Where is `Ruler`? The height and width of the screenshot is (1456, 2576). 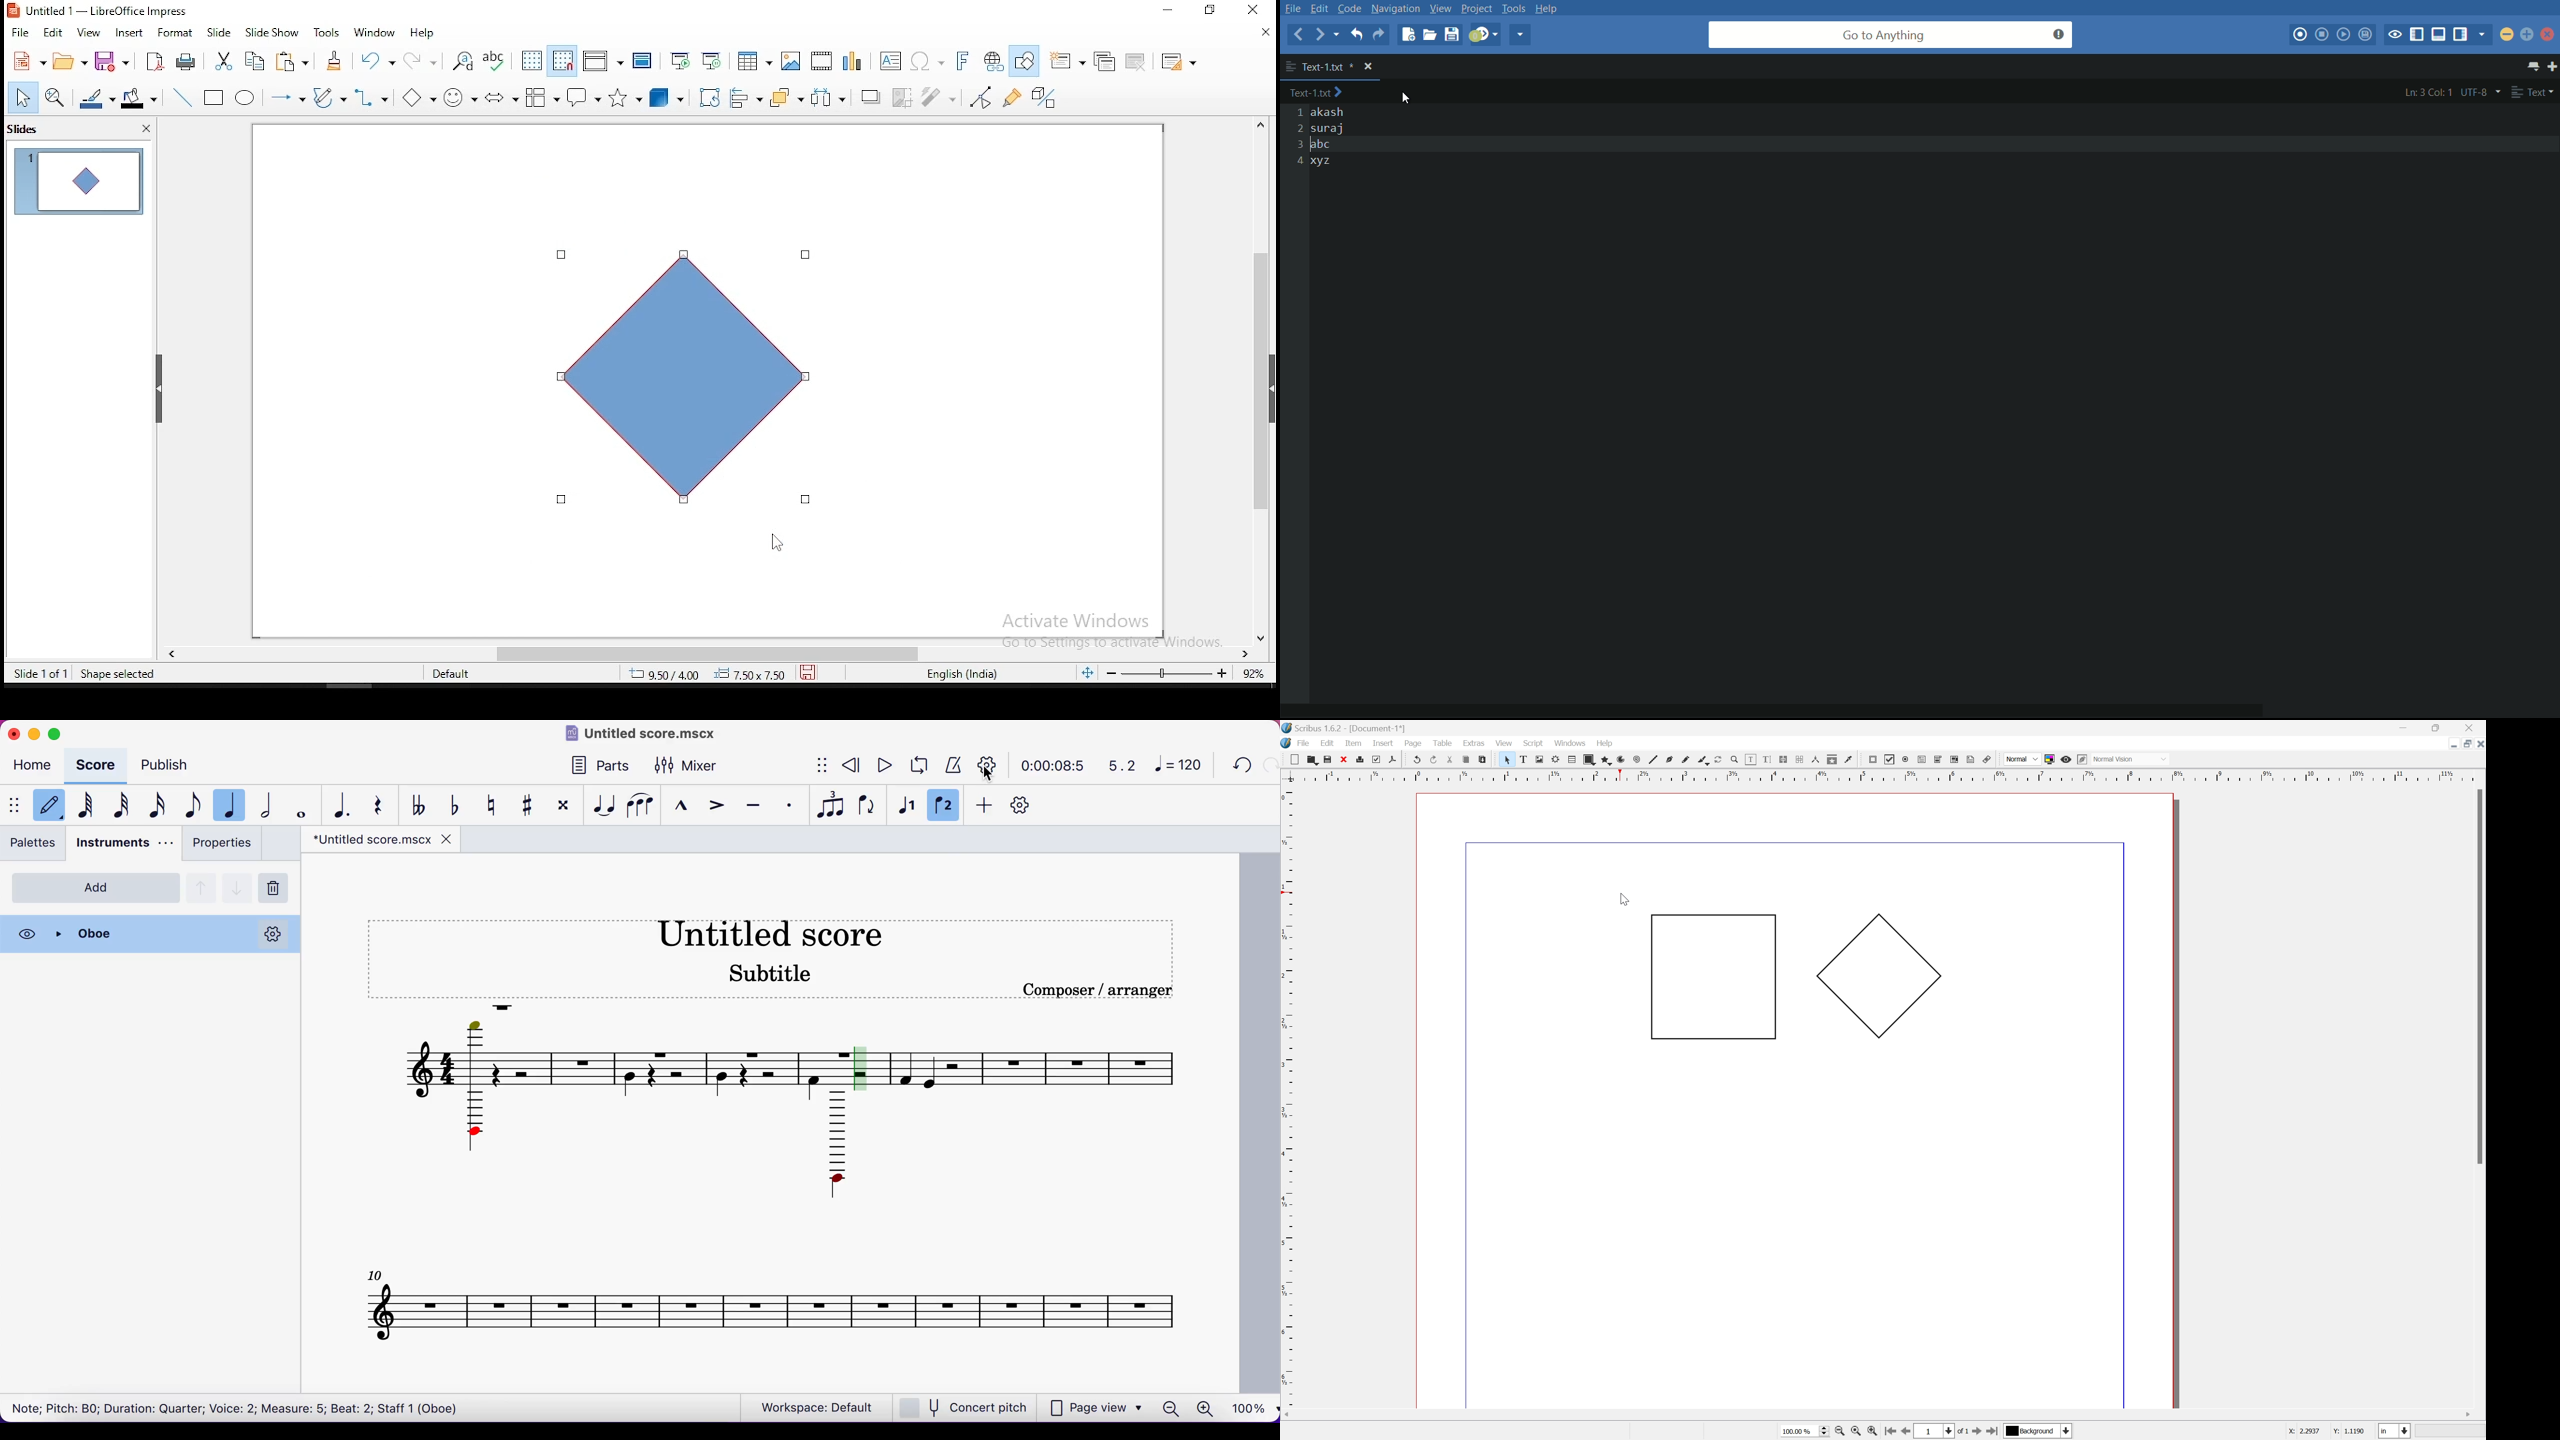 Ruler is located at coordinates (1885, 775).